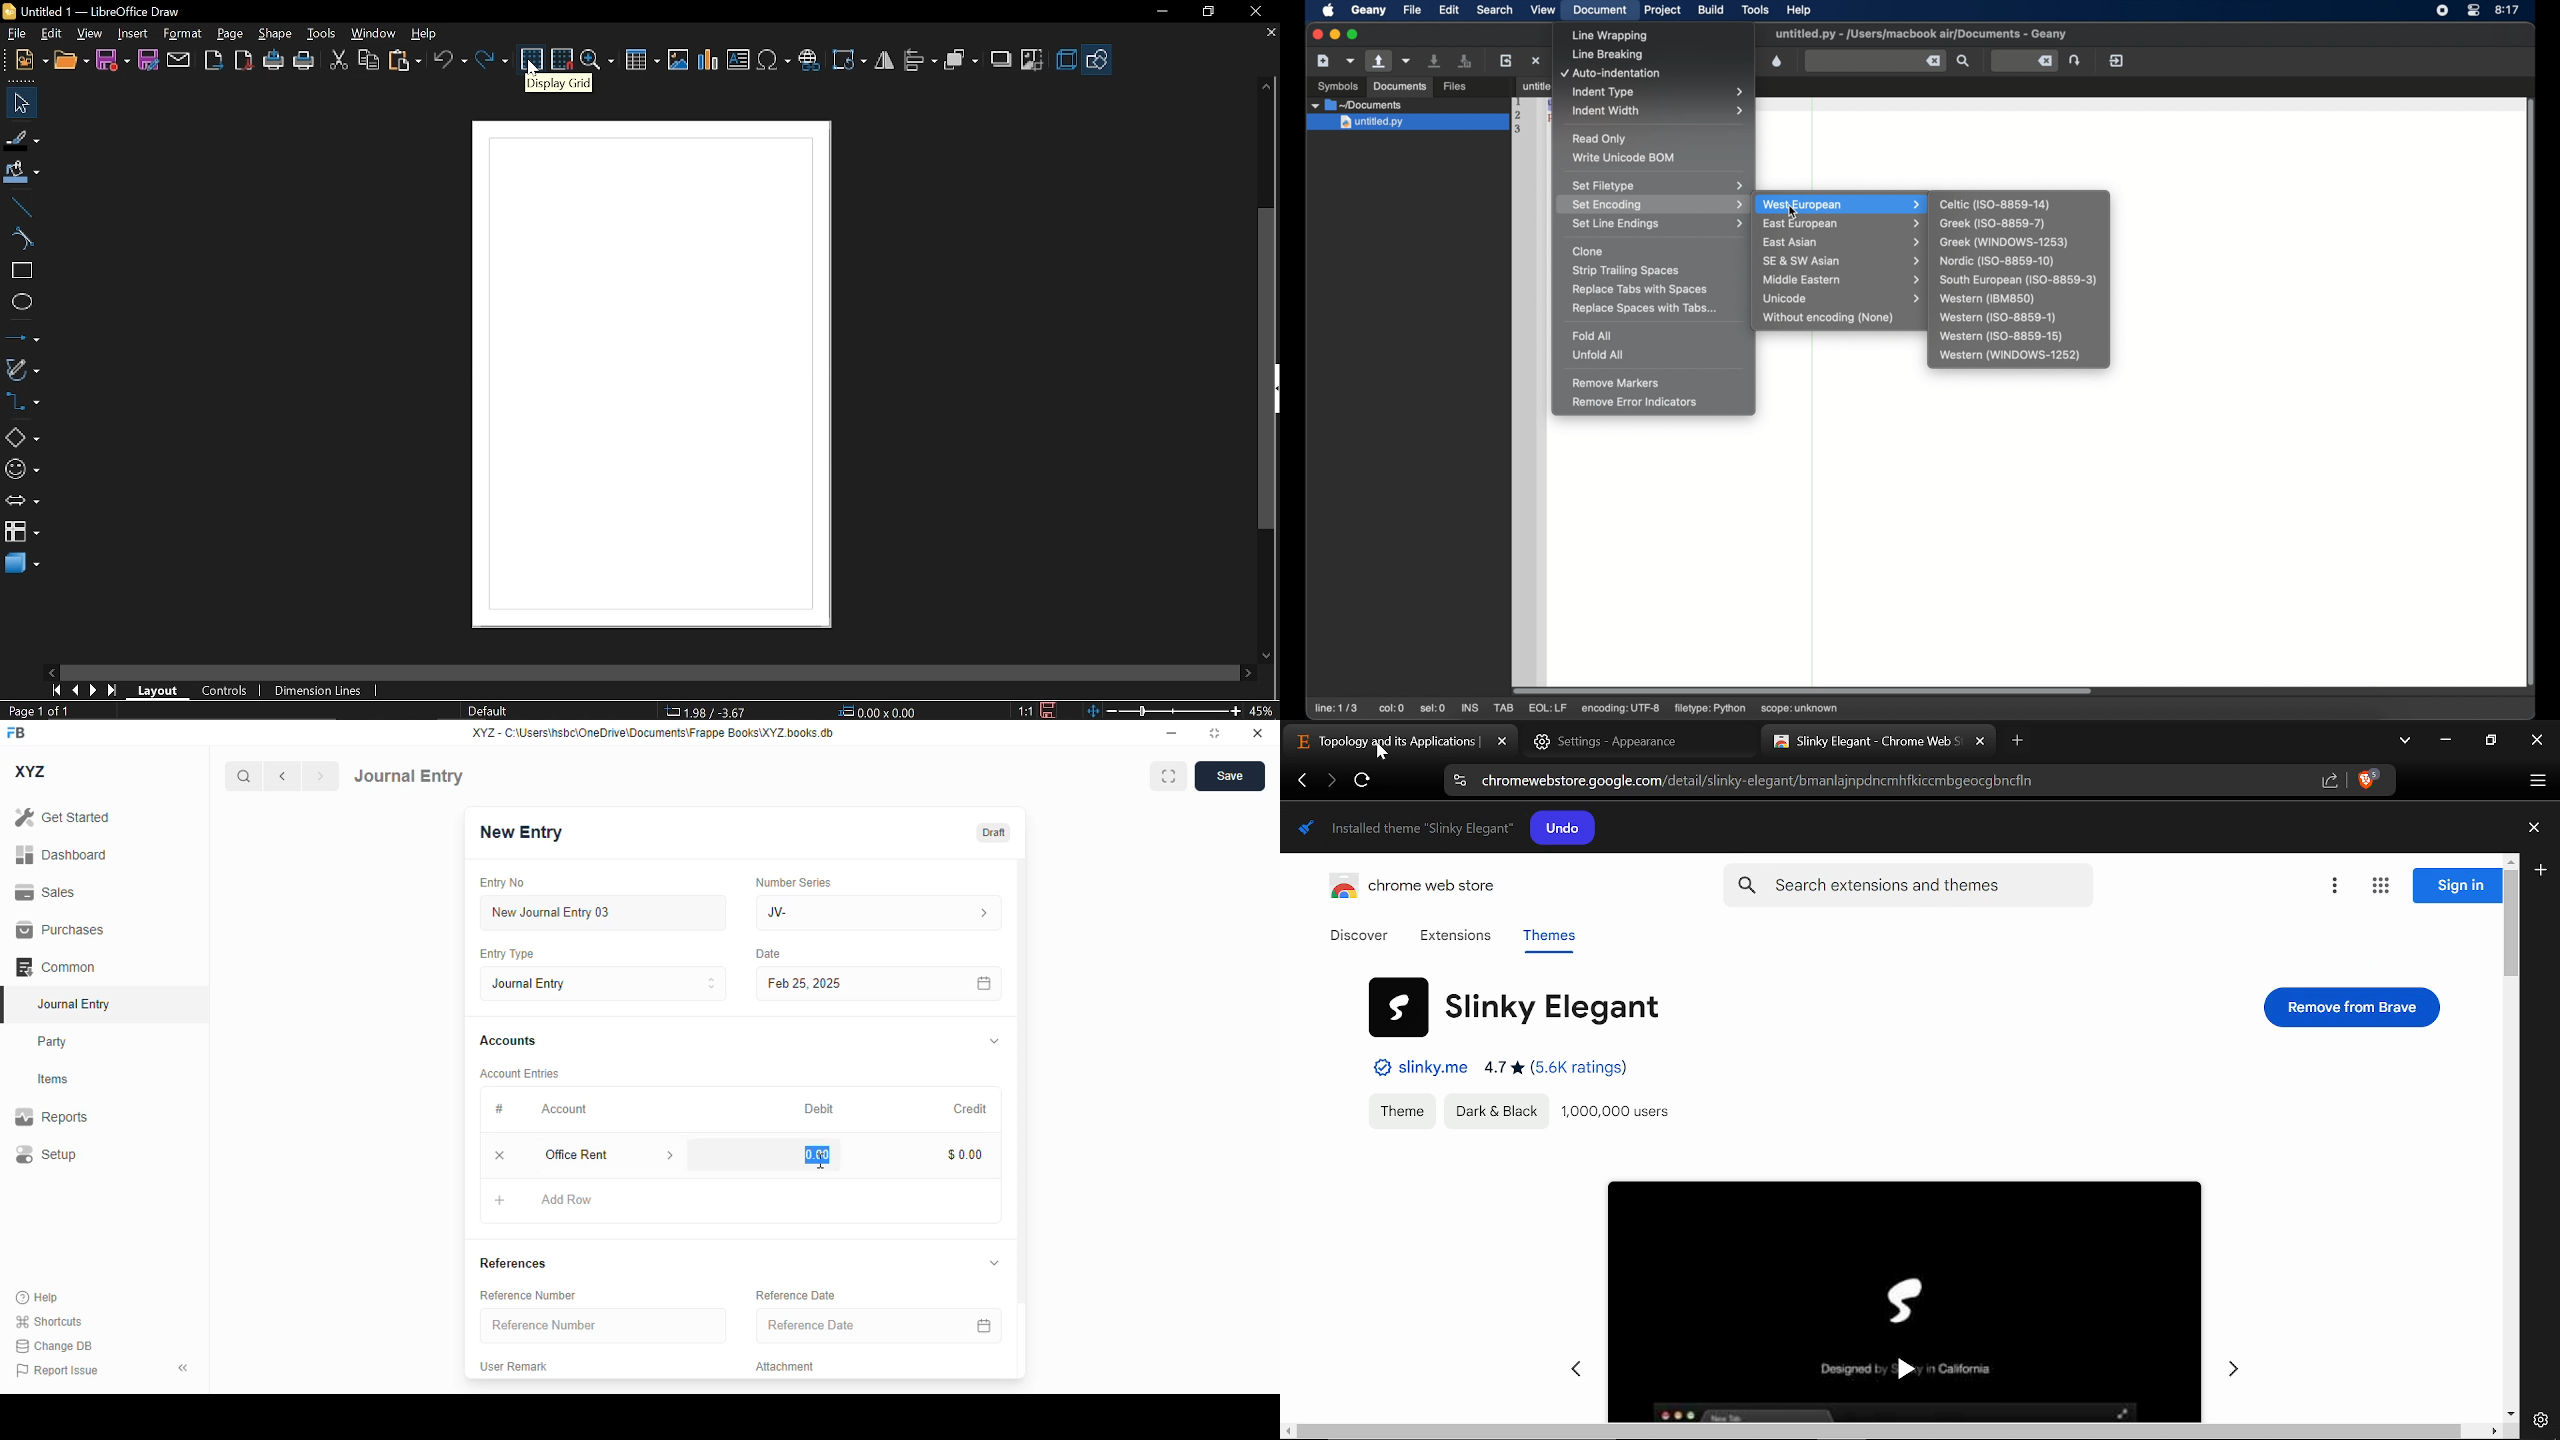  Describe the element at coordinates (519, 1073) in the screenshot. I see `account entries` at that location.